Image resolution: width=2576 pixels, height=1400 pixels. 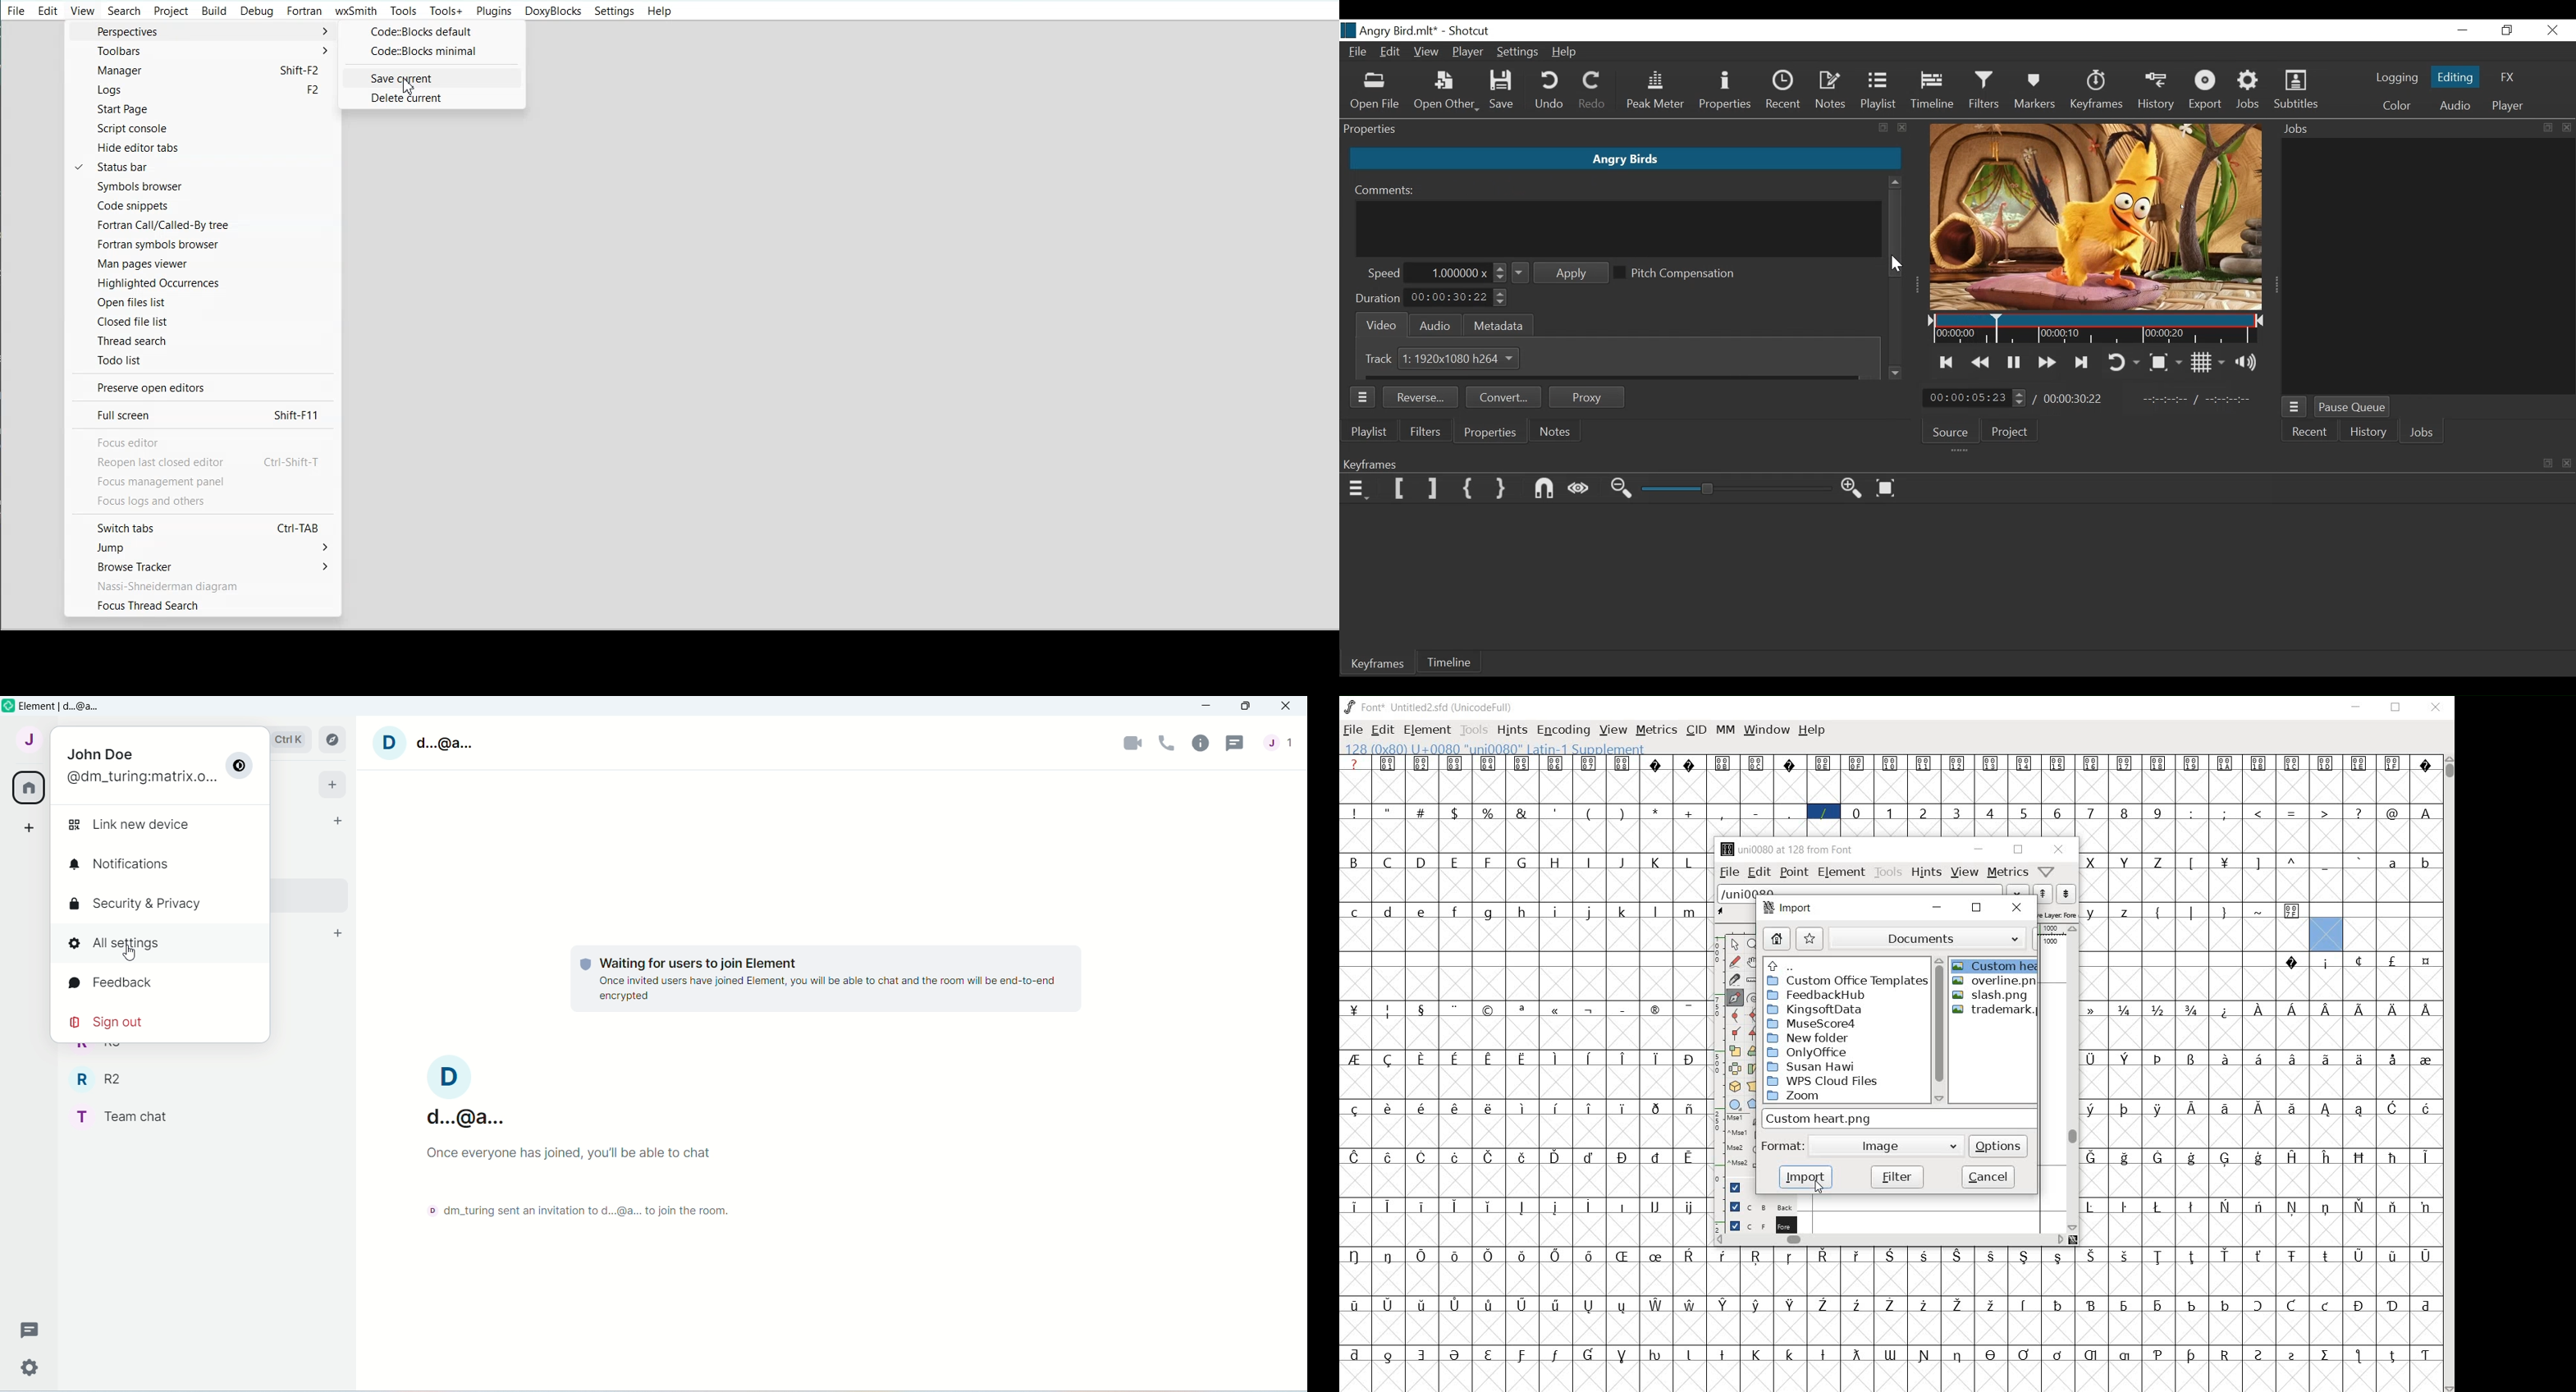 What do you see at coordinates (1756, 814) in the screenshot?
I see `glyph` at bounding box center [1756, 814].